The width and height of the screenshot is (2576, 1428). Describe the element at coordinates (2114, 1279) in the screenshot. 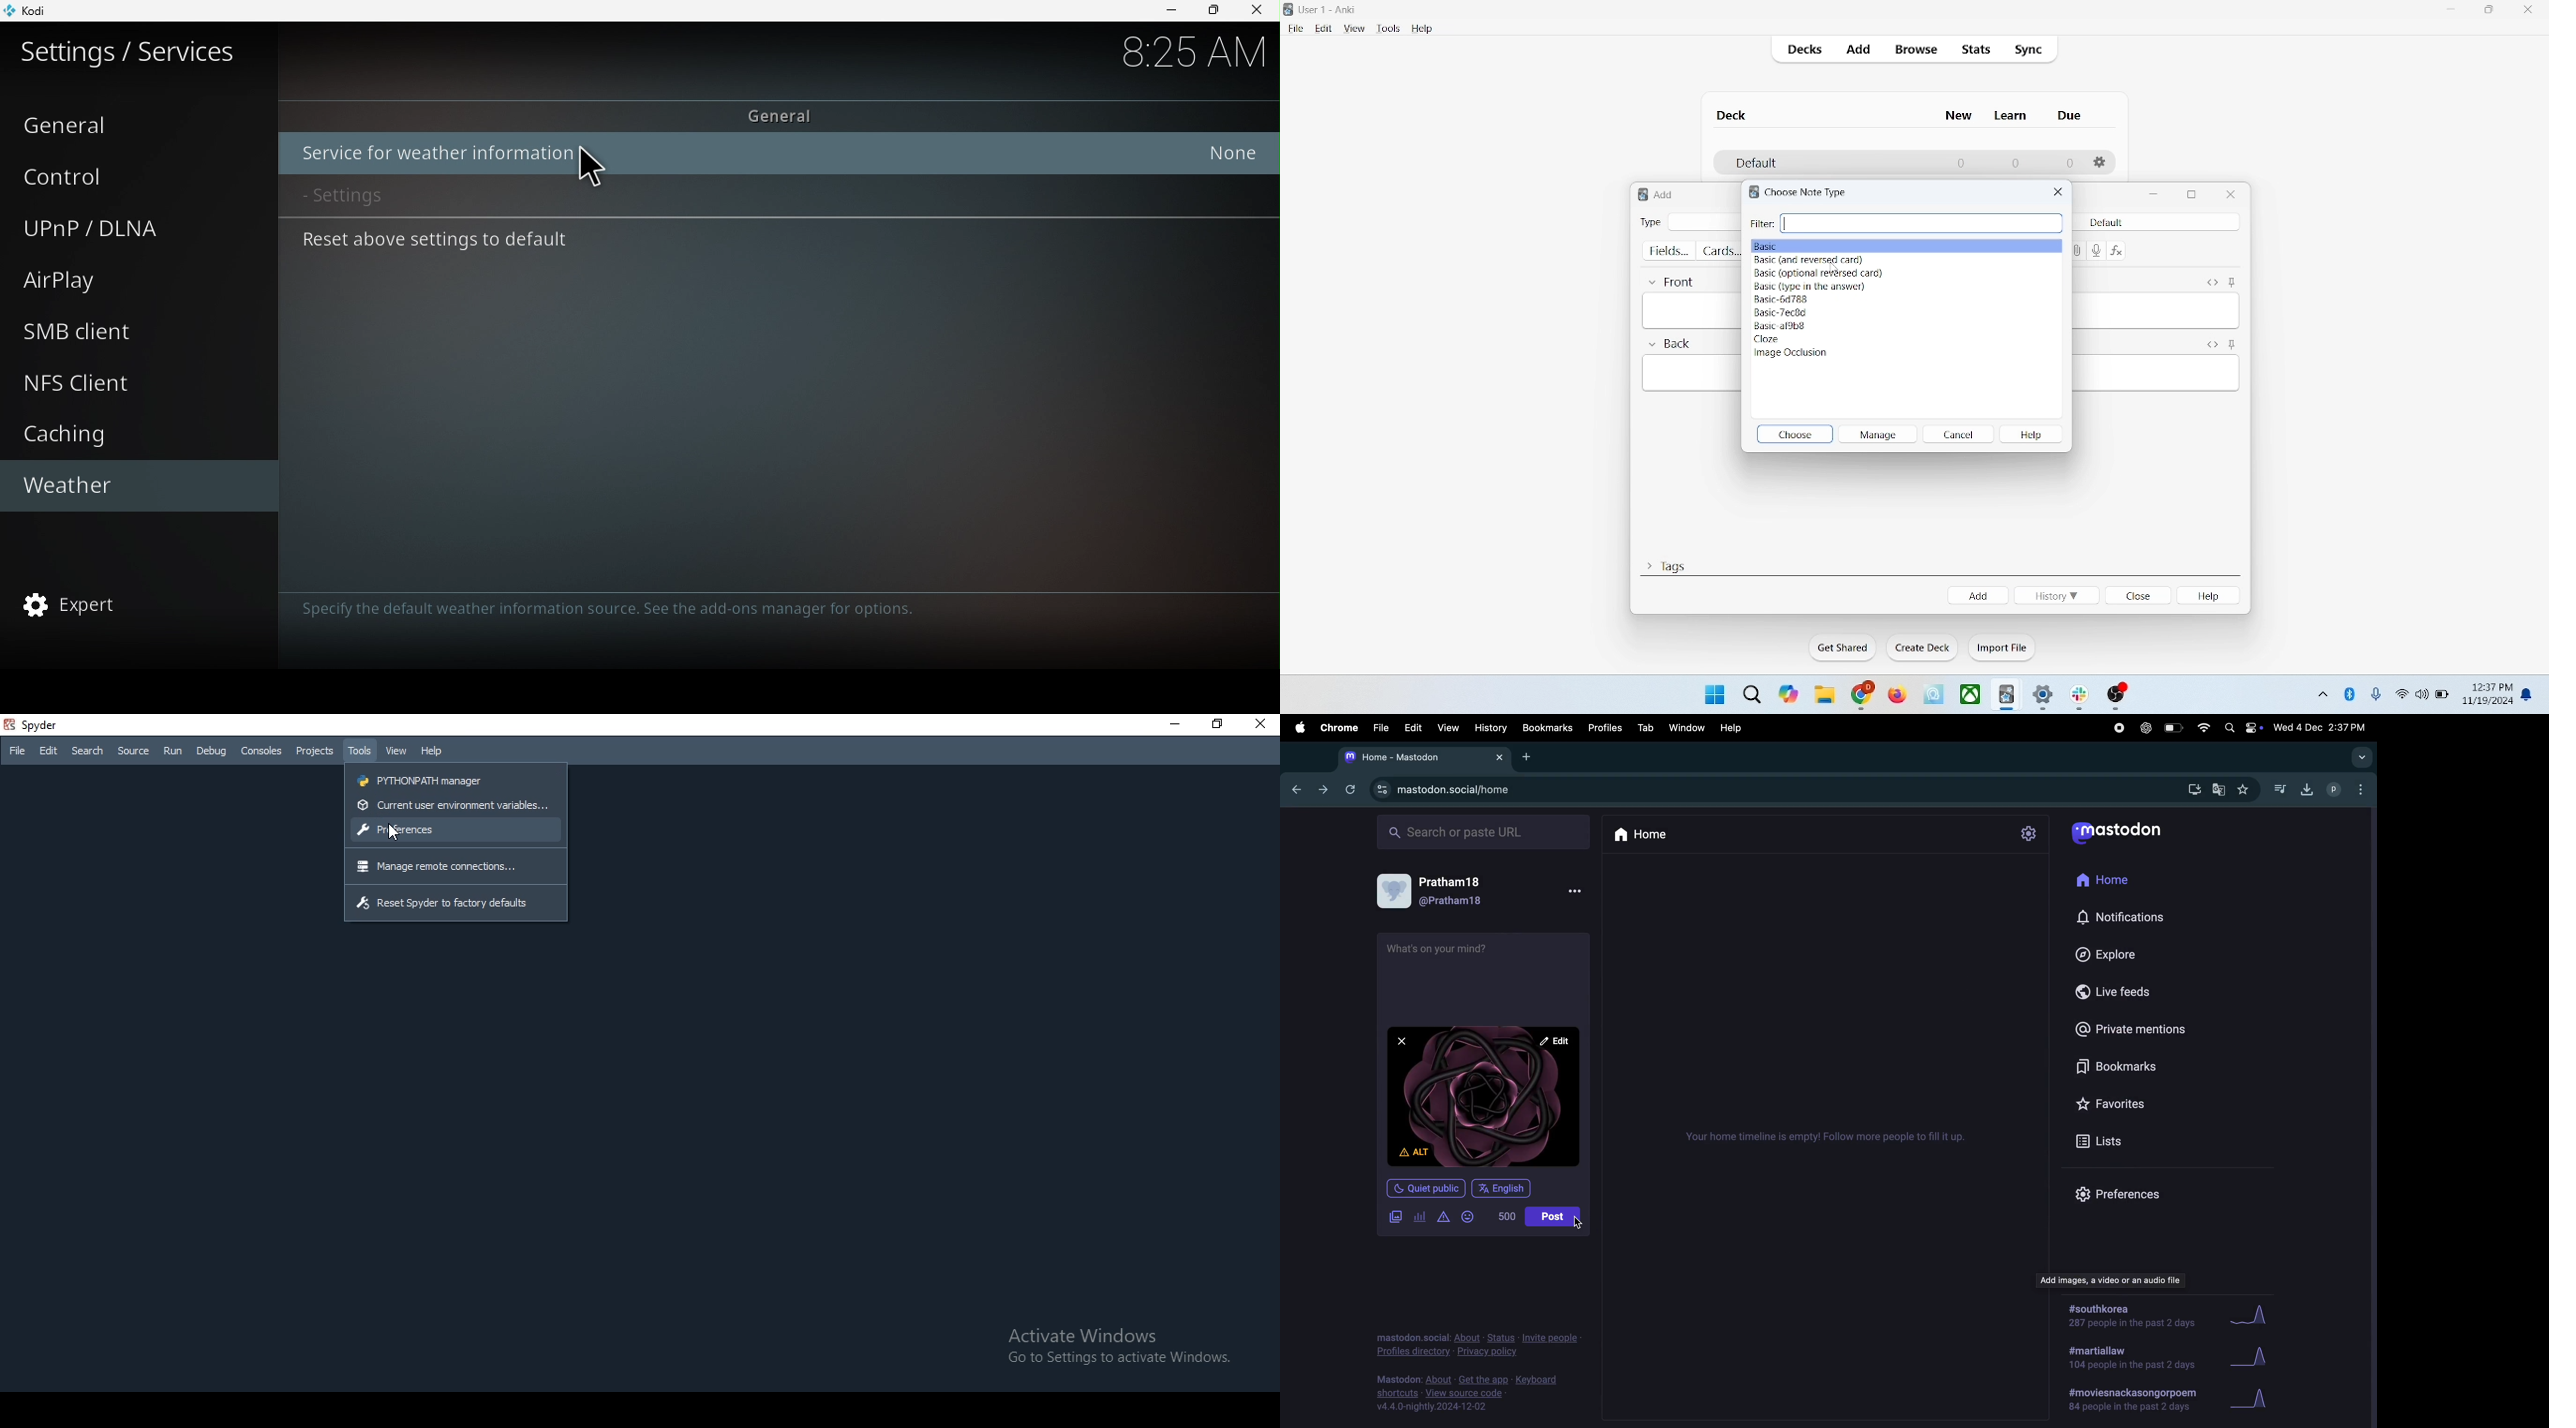

I see `trending now` at that location.